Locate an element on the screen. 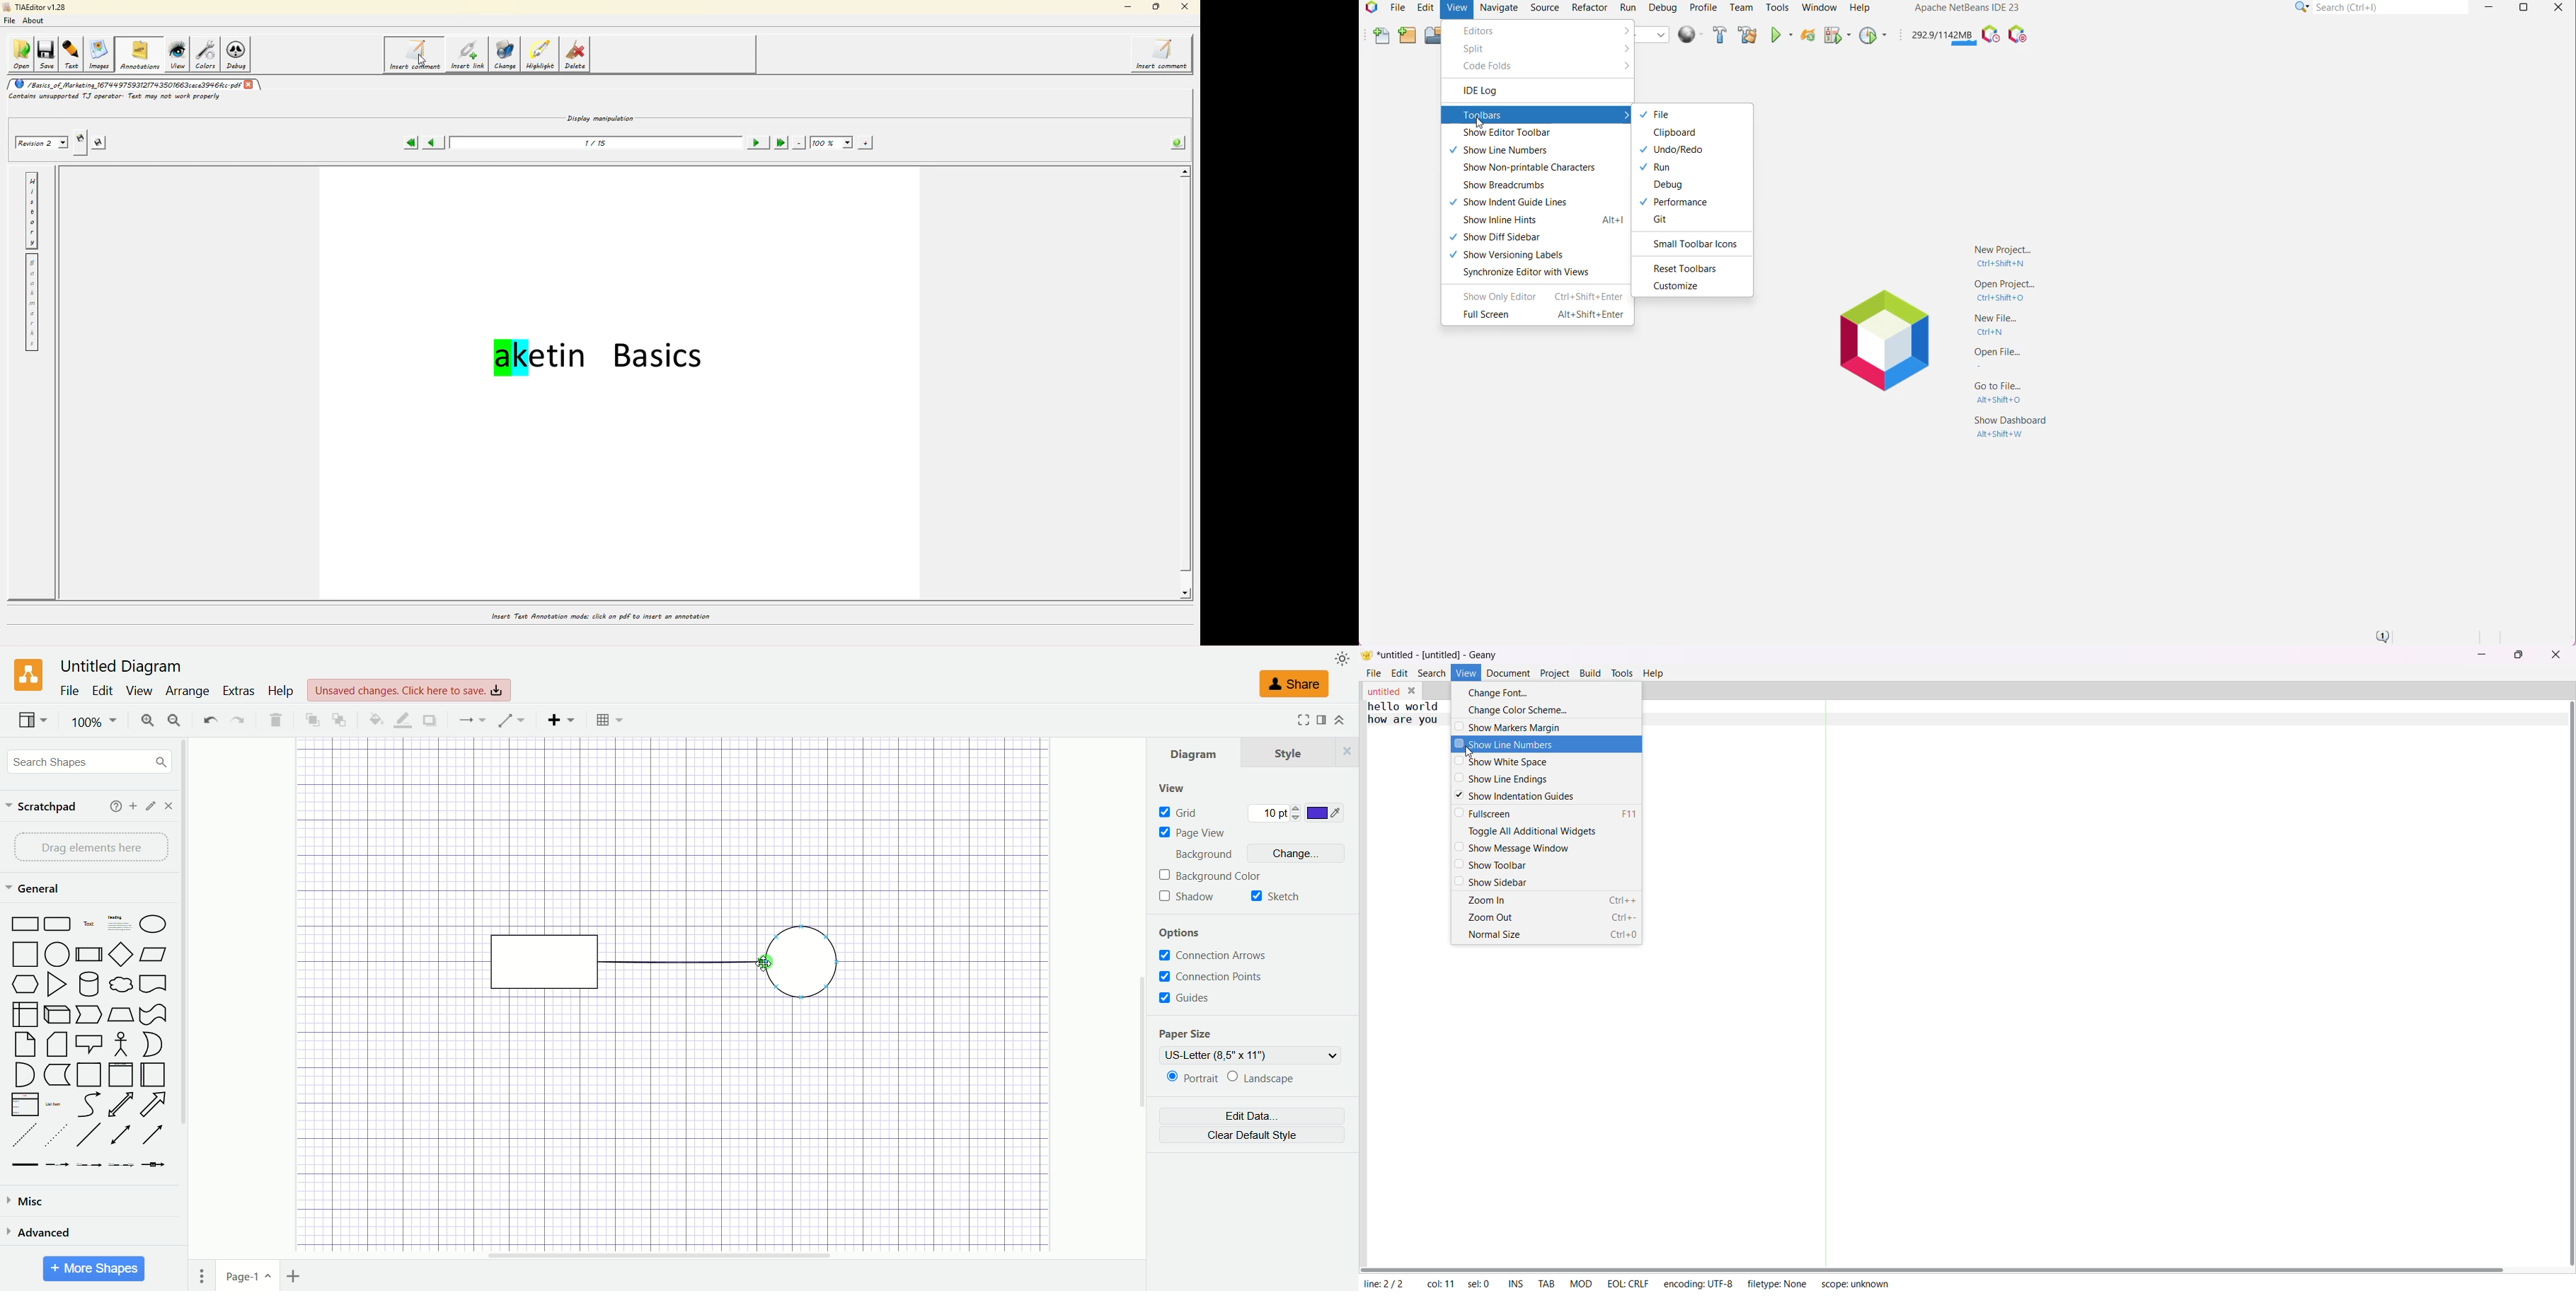 Image resolution: width=2576 pixels, height=1316 pixels. Page is located at coordinates (88, 1074).